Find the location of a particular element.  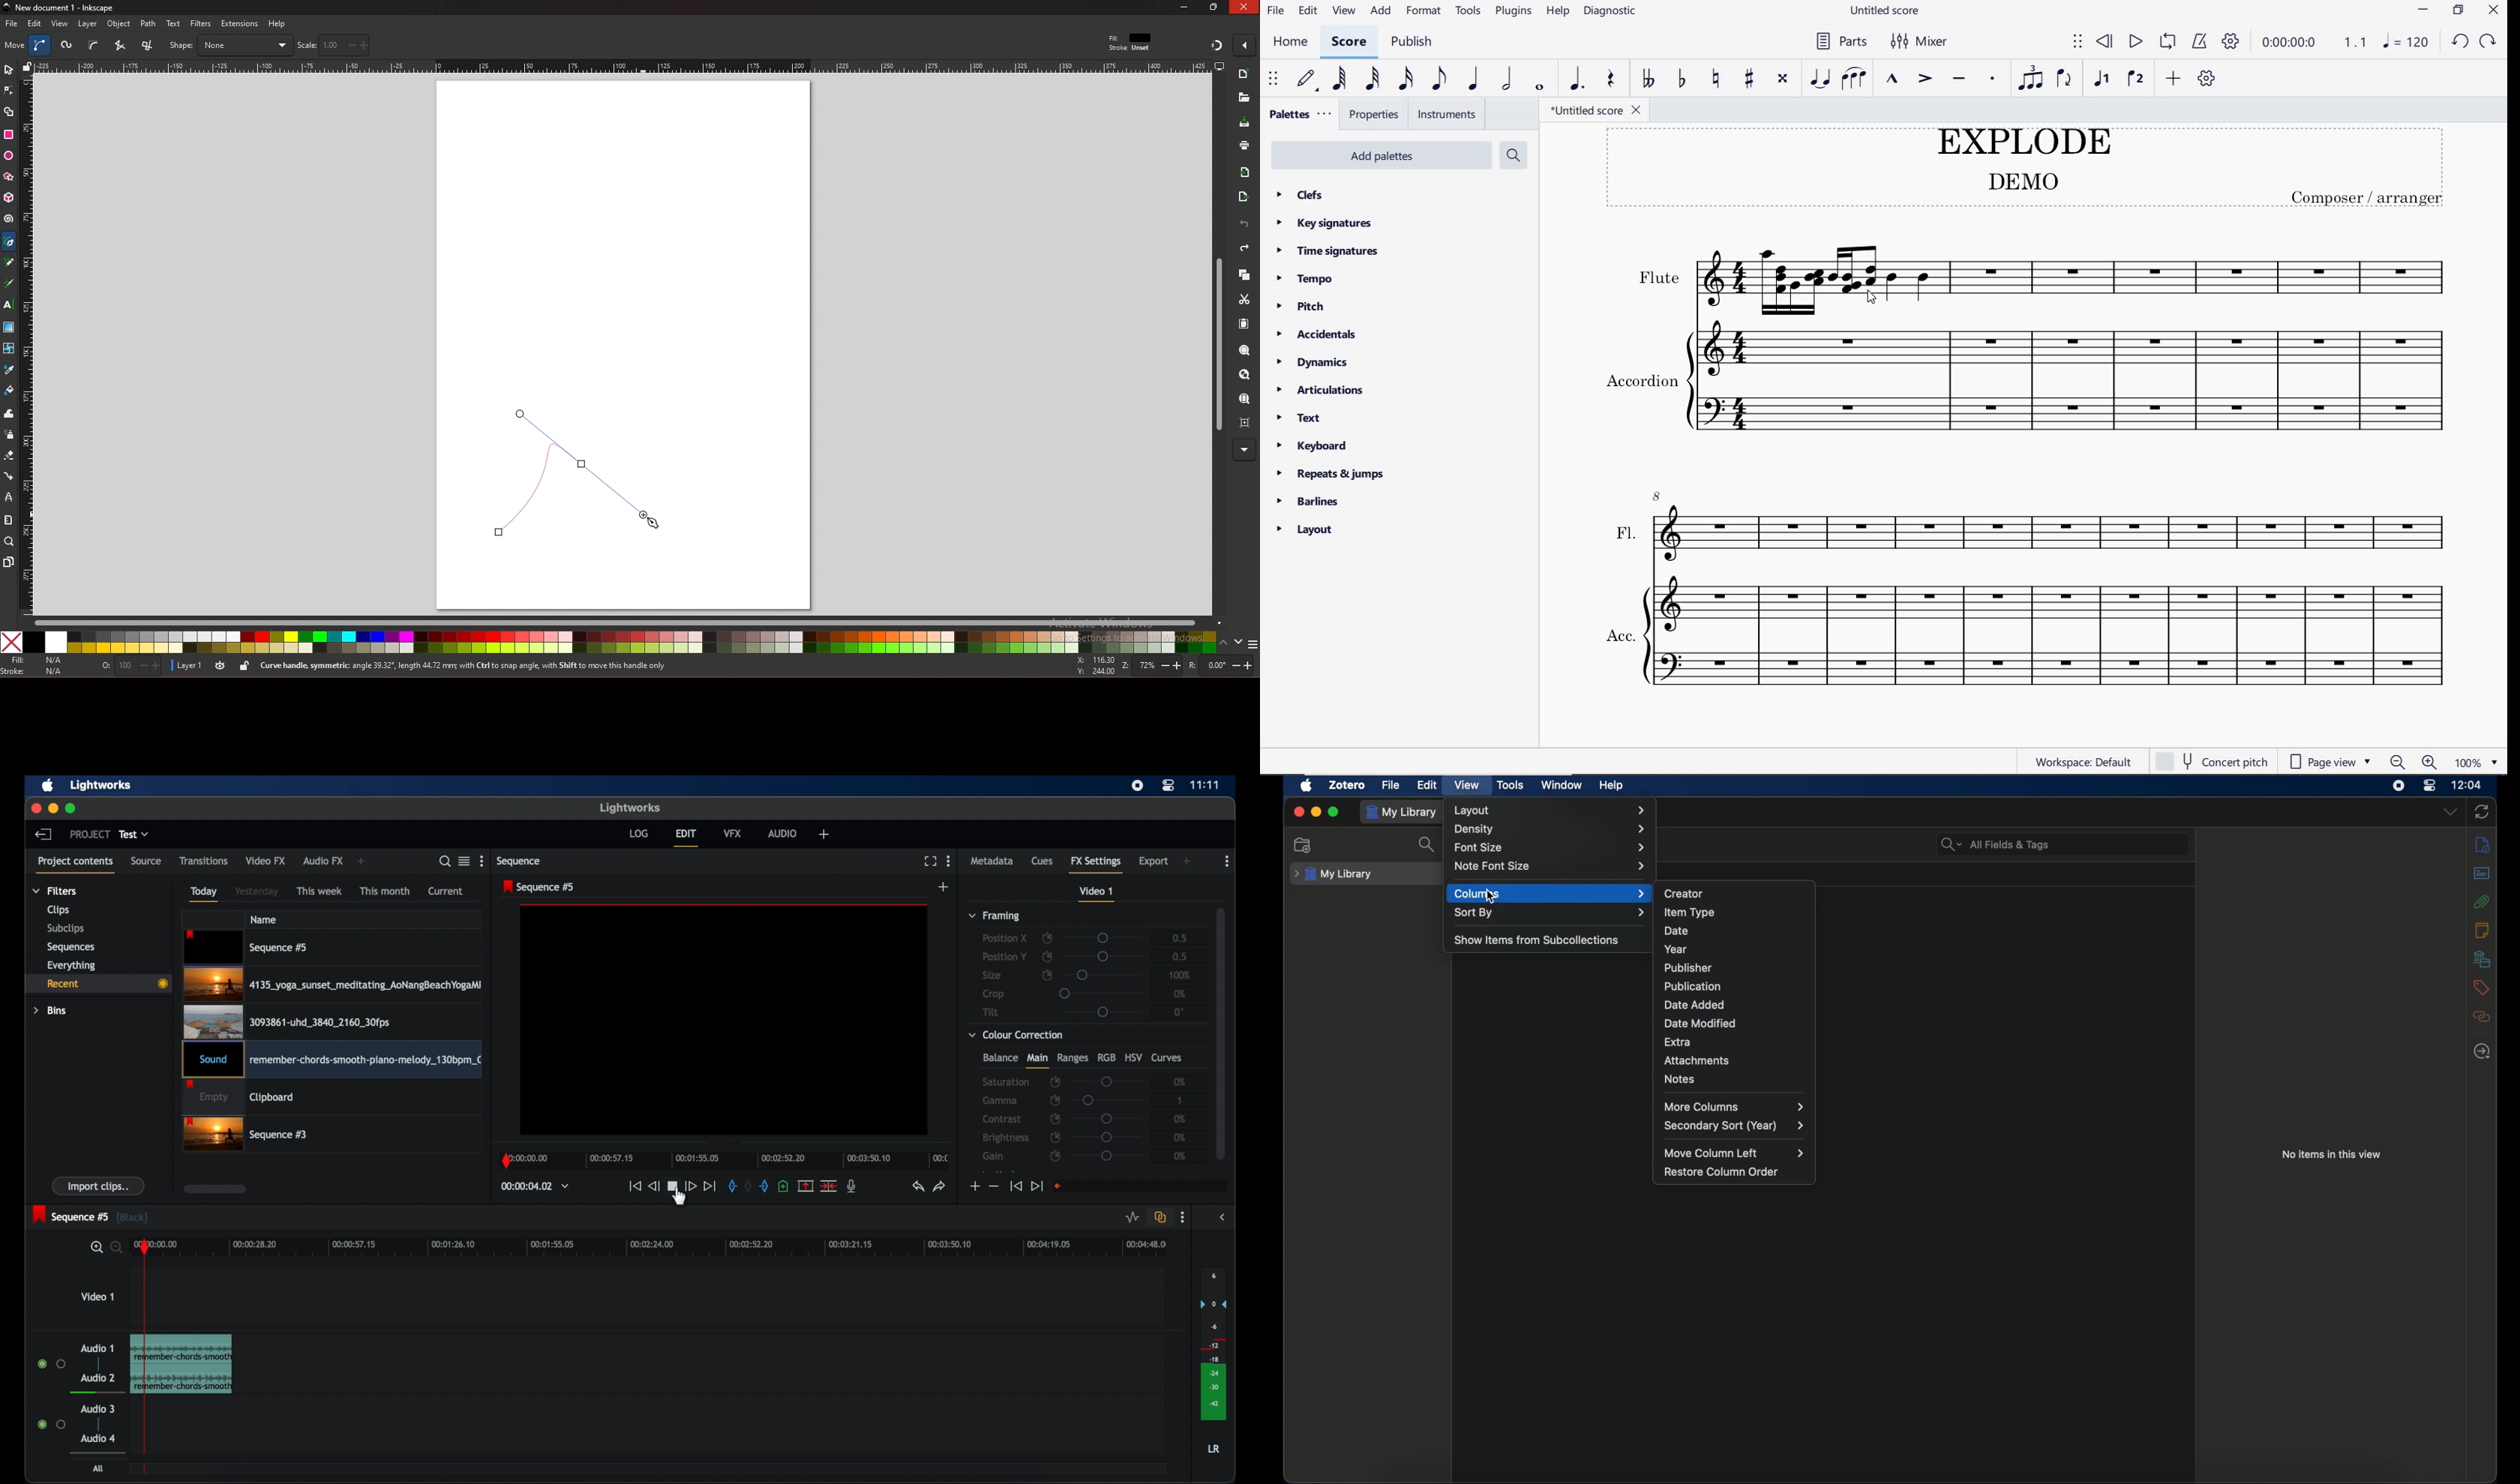

window is located at coordinates (1561, 786).